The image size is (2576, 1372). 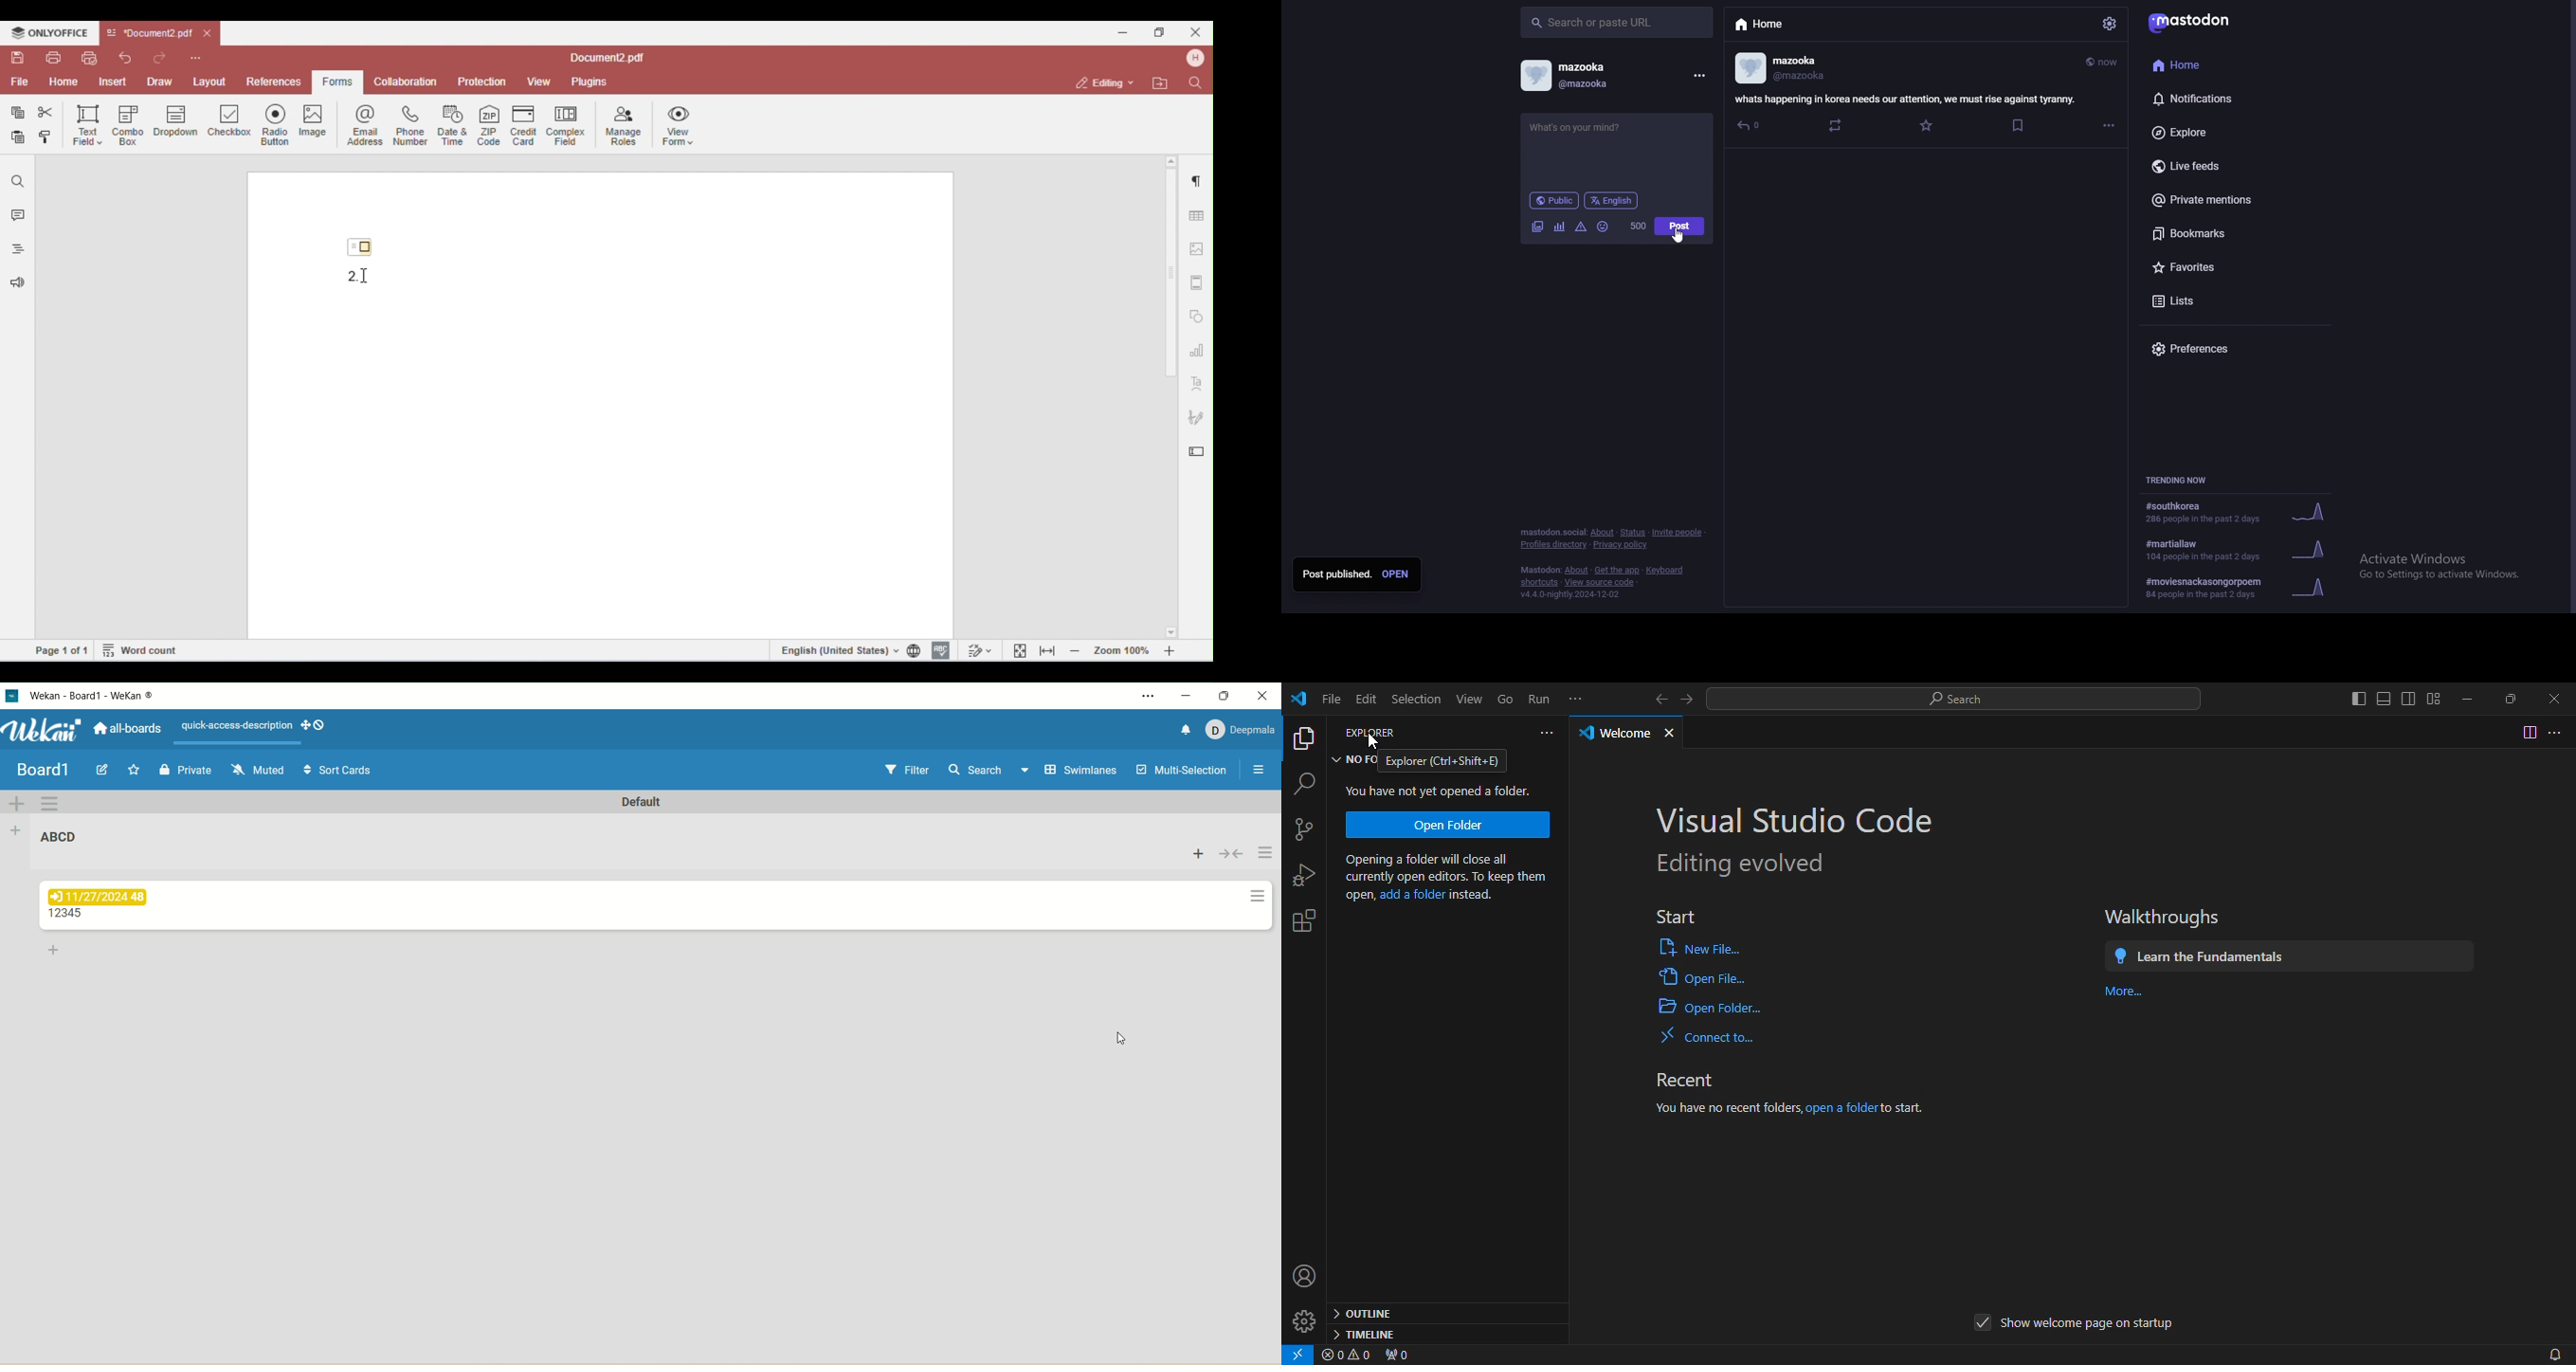 What do you see at coordinates (1576, 571) in the screenshot?
I see `about` at bounding box center [1576, 571].